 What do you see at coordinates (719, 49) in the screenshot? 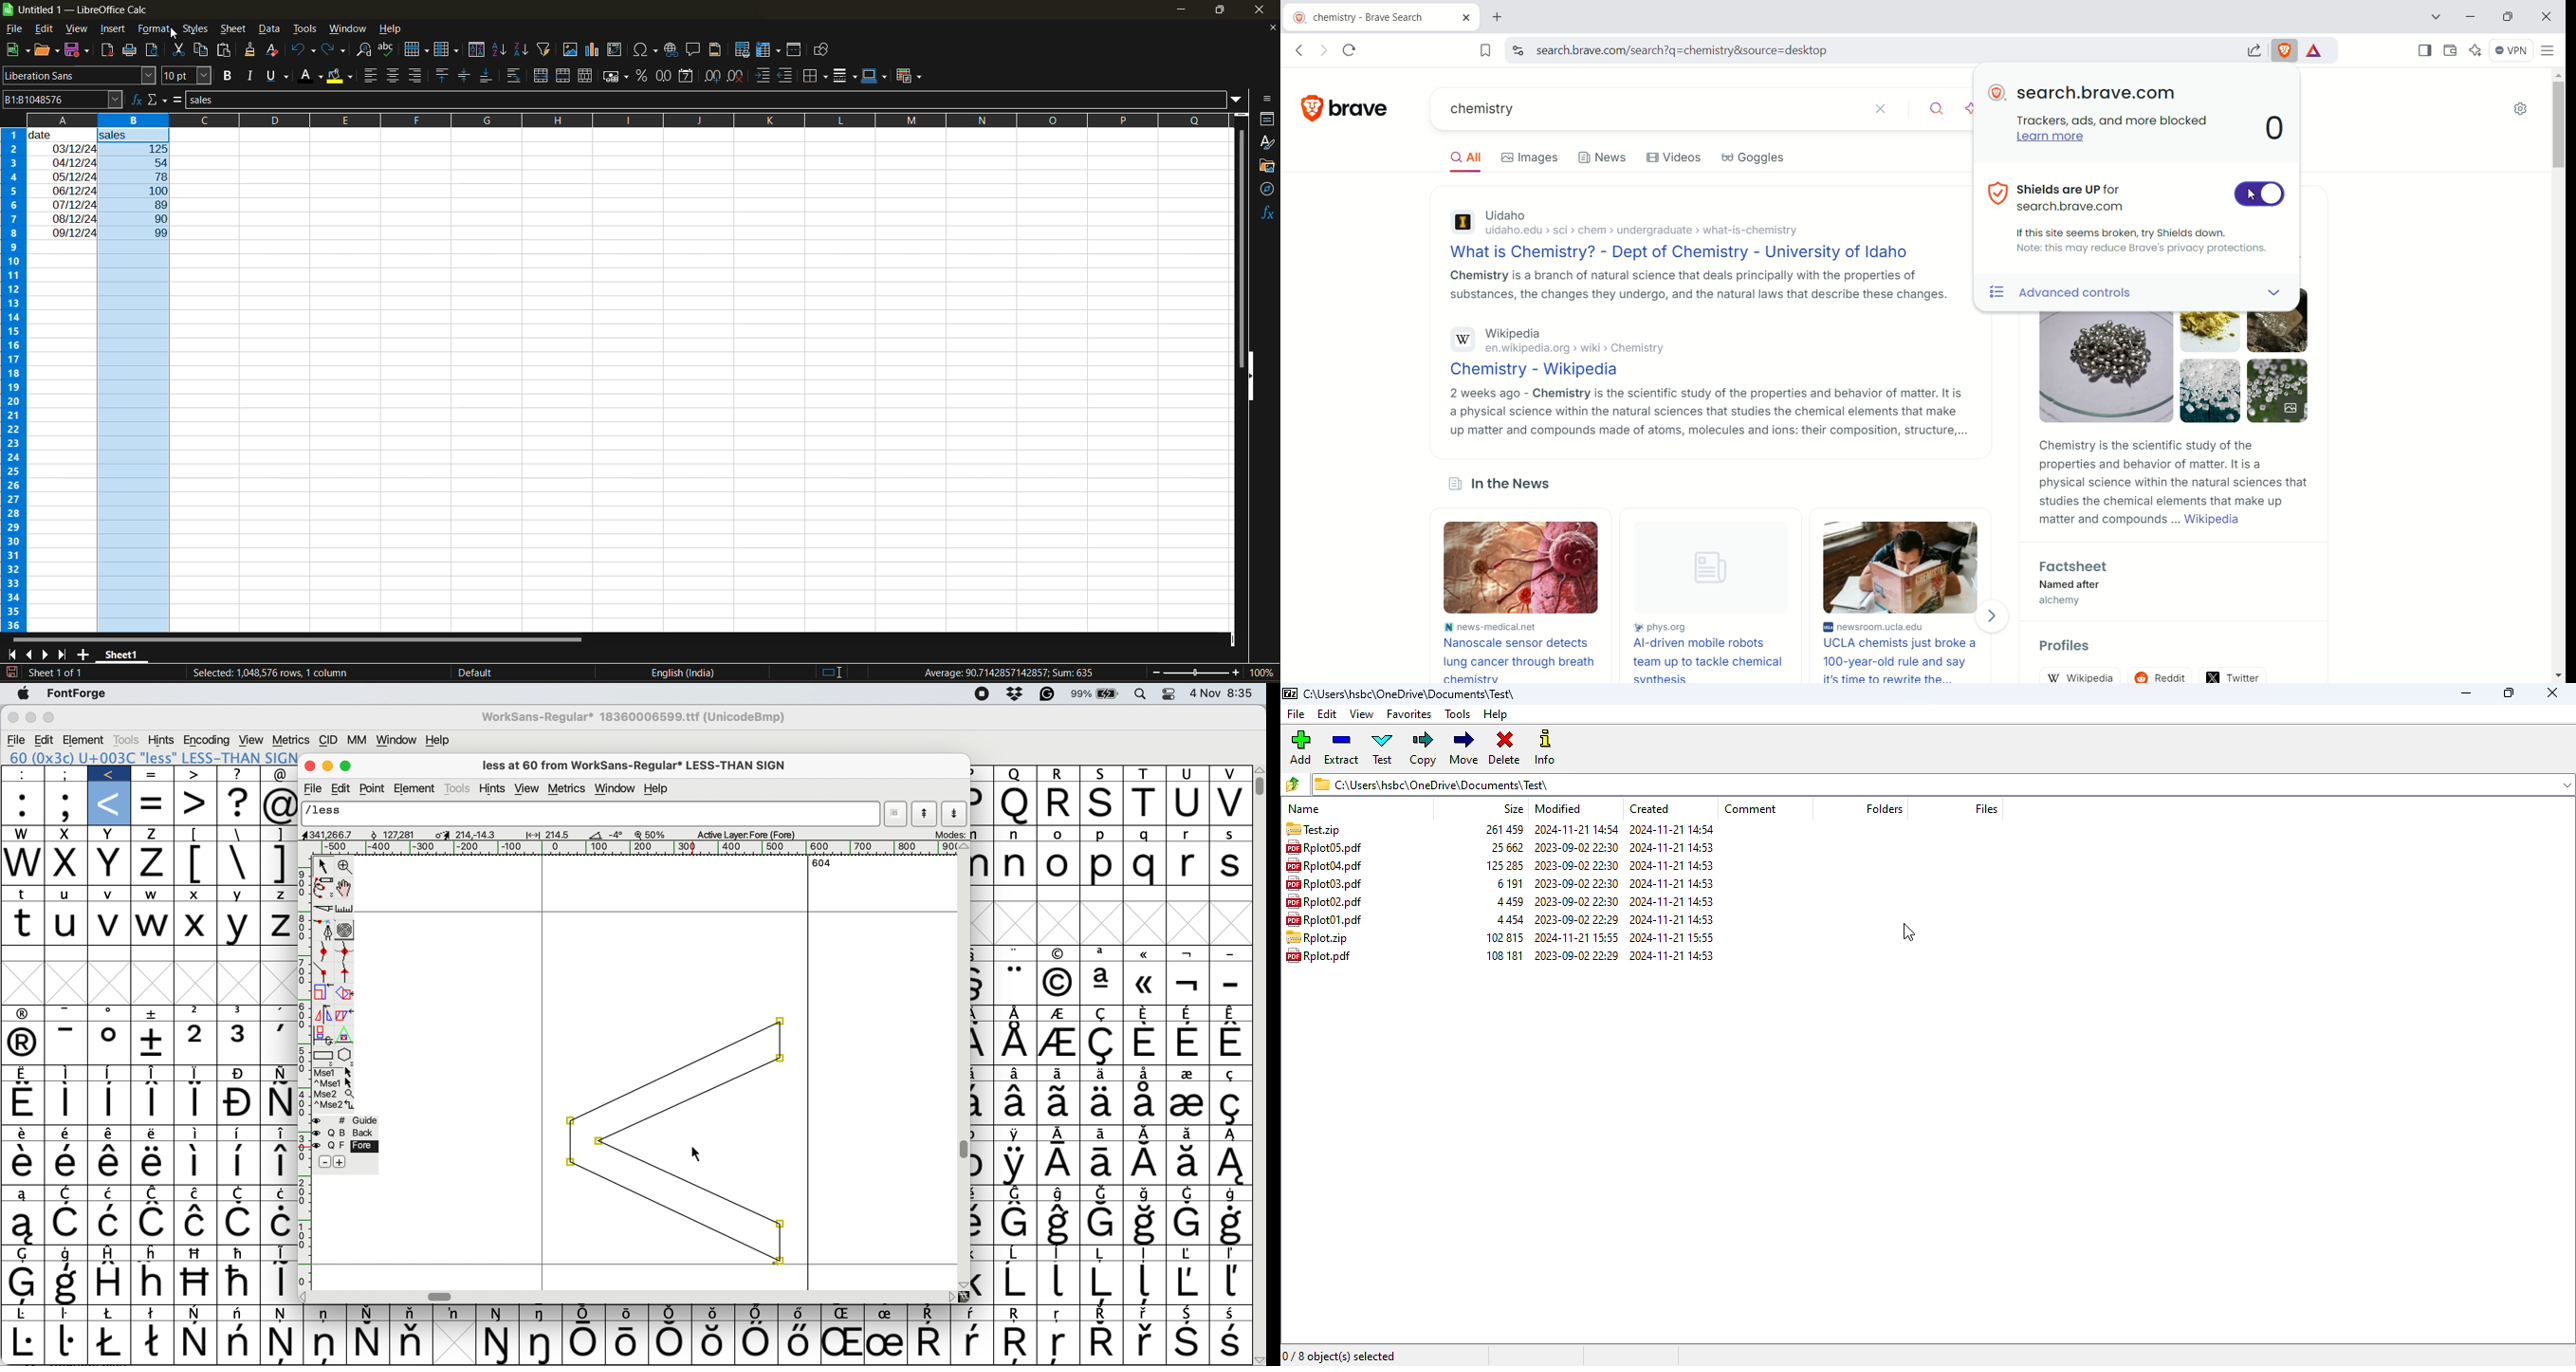
I see `headers and footers` at bounding box center [719, 49].